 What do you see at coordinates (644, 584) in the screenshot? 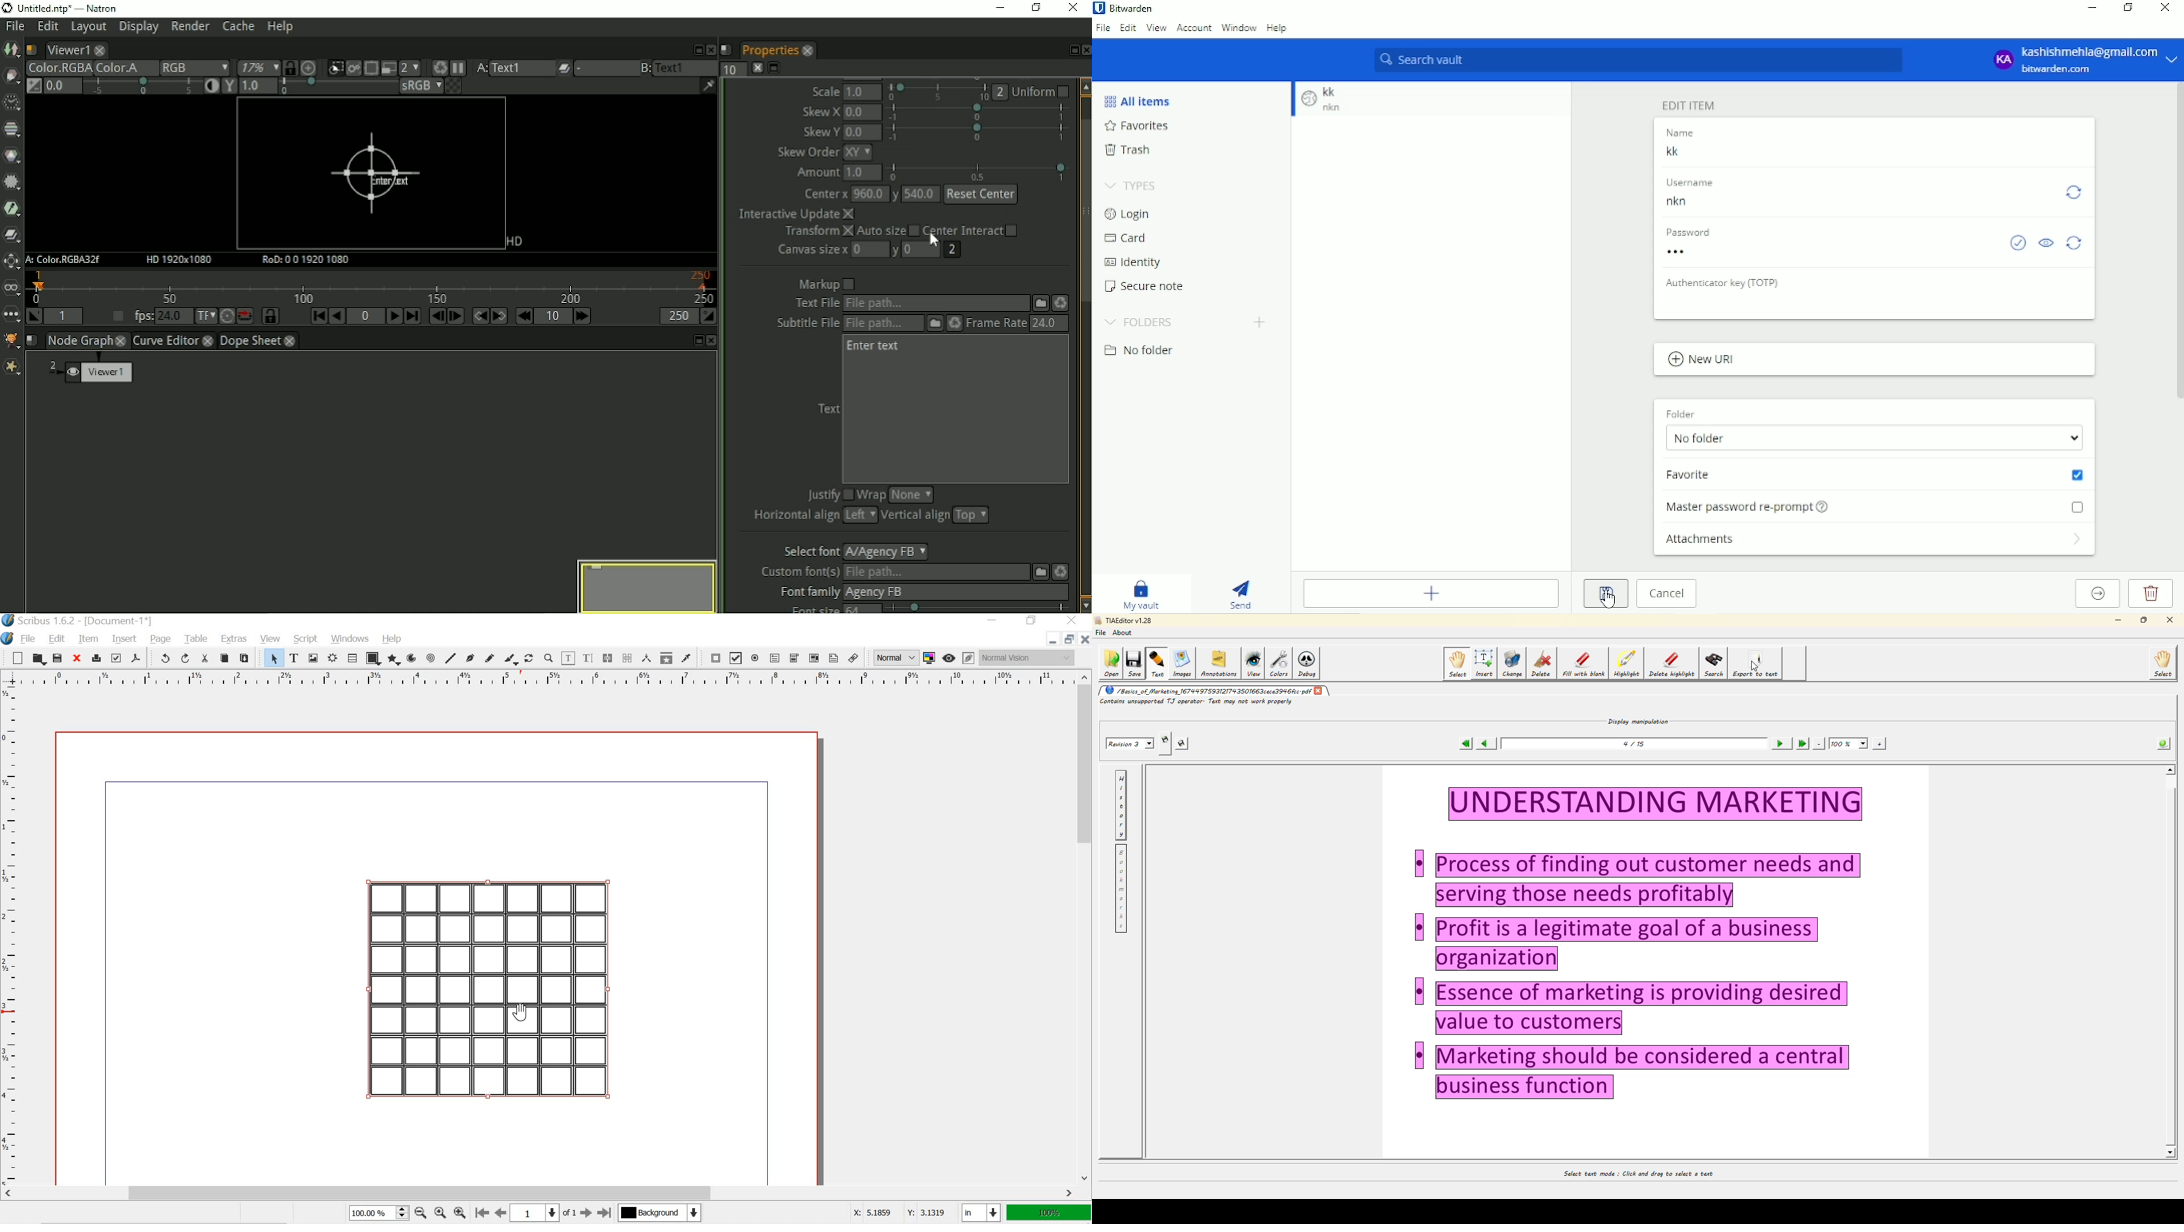
I see `Preview` at bounding box center [644, 584].